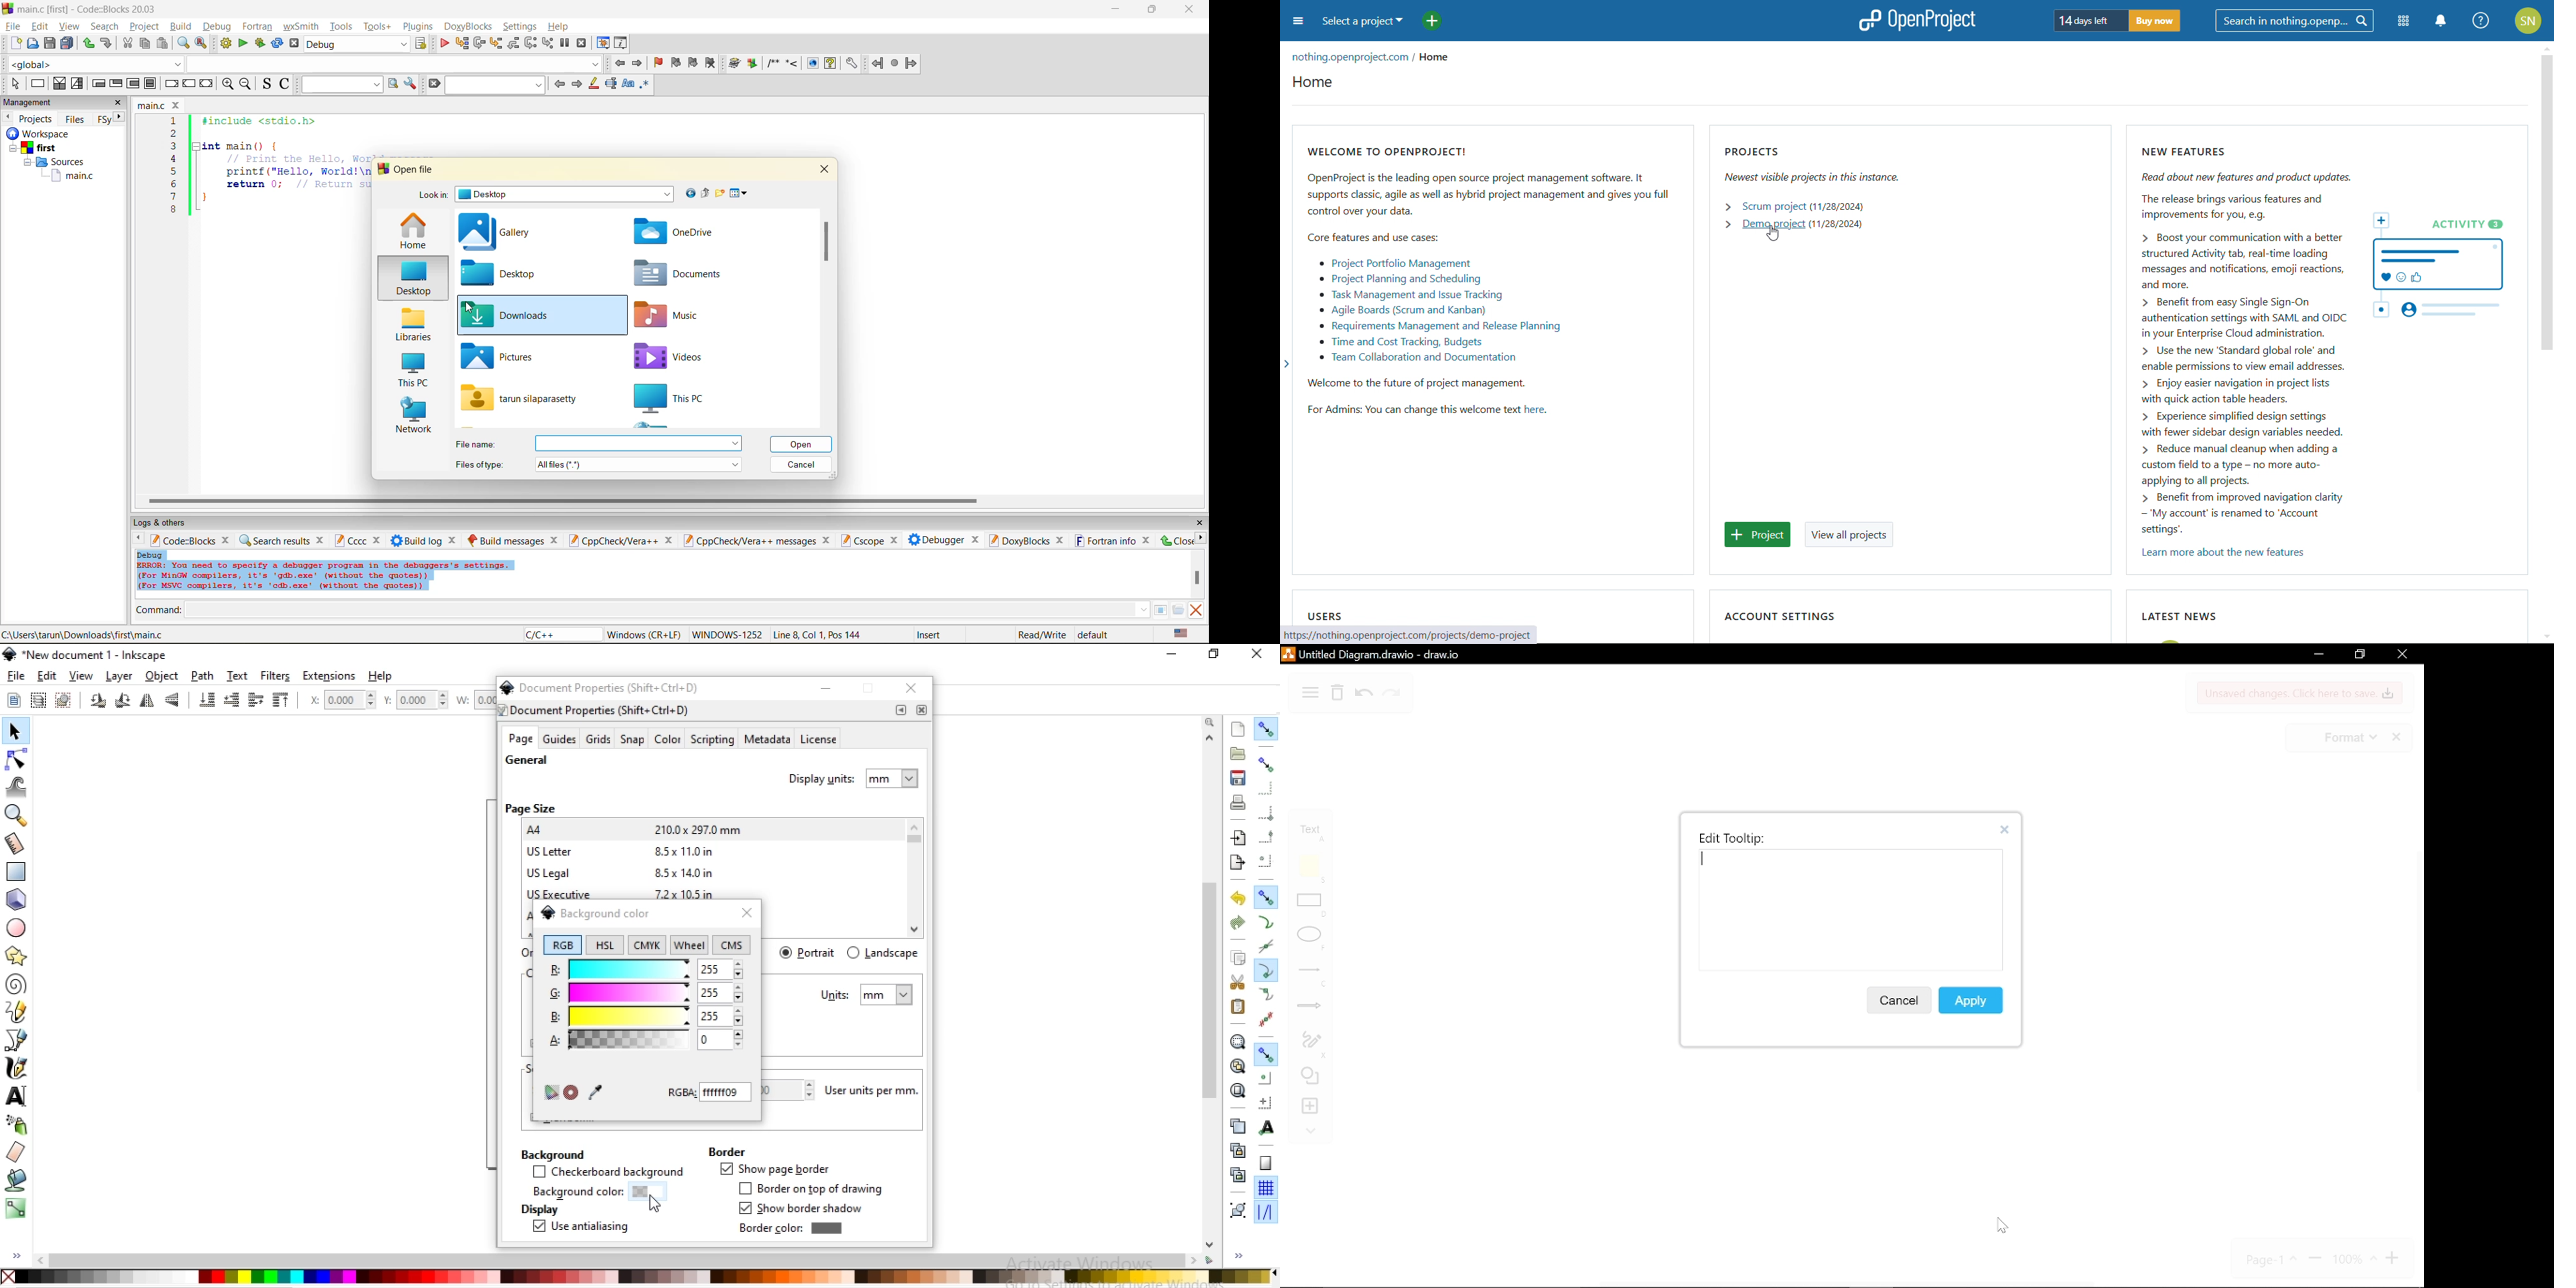  What do you see at coordinates (382, 169) in the screenshot?
I see `logo` at bounding box center [382, 169].